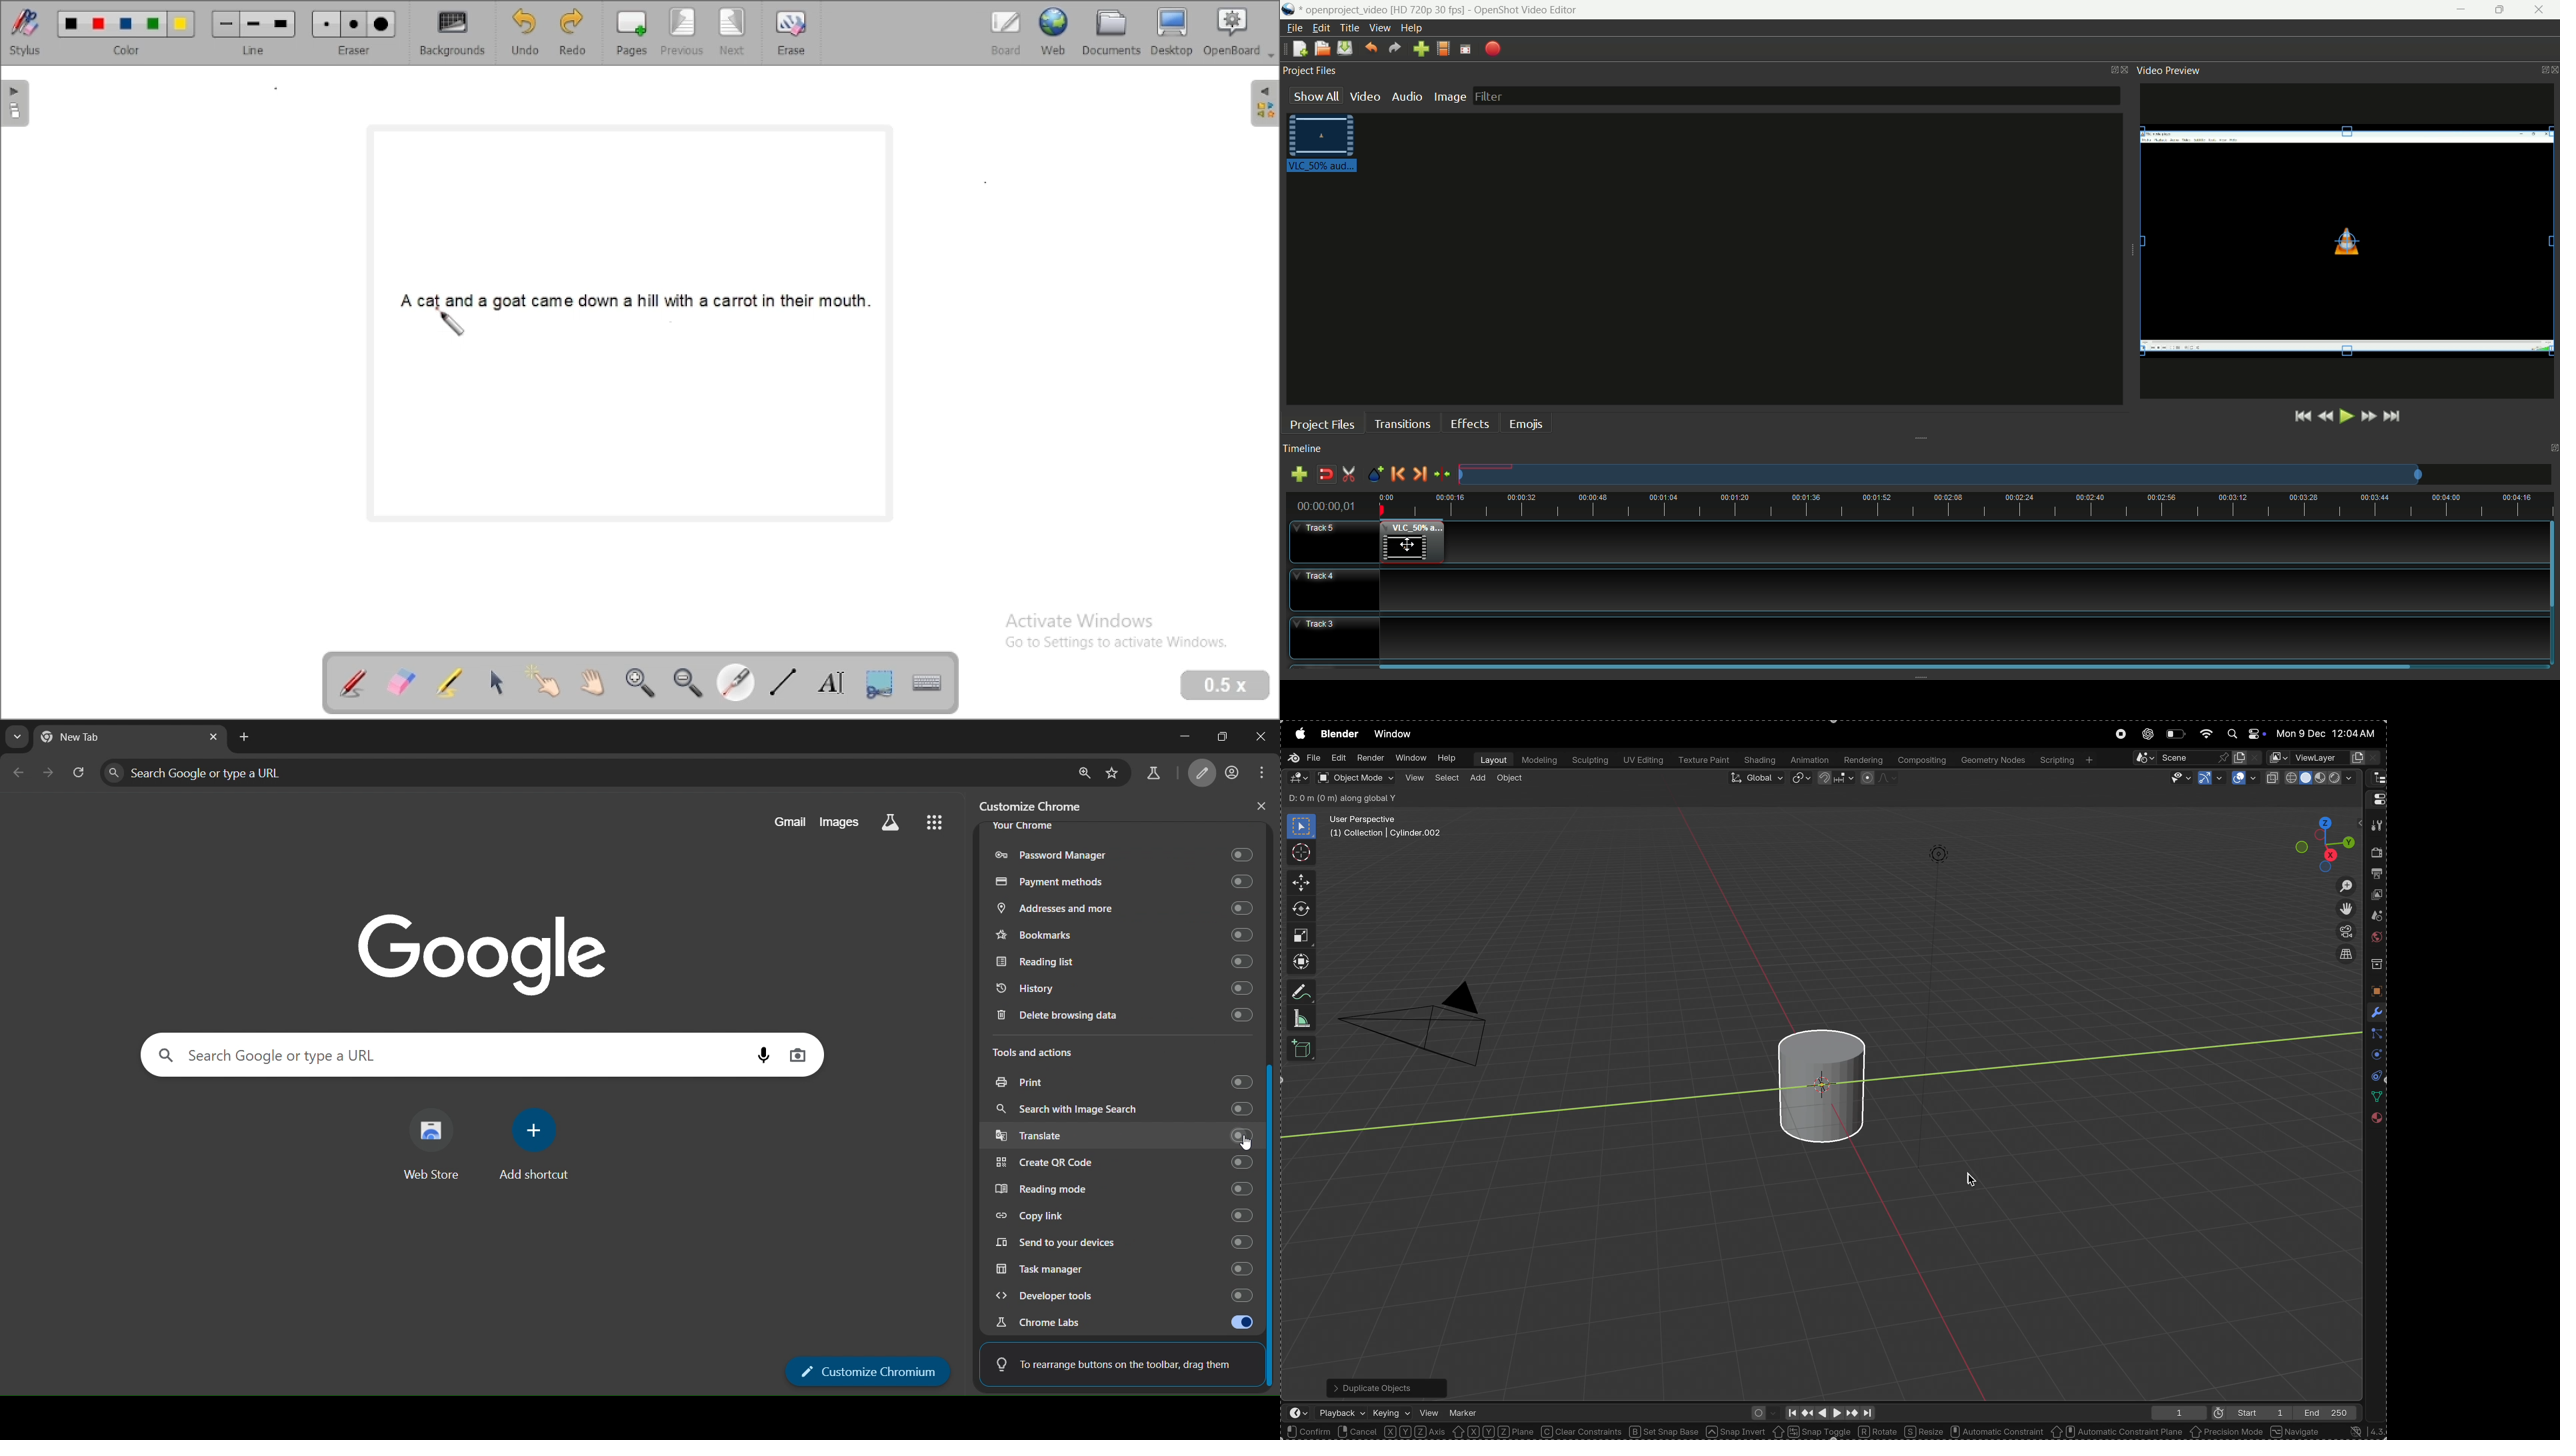 This screenshot has width=2576, height=1456. Describe the element at coordinates (1125, 1217) in the screenshot. I see `copy link` at that location.